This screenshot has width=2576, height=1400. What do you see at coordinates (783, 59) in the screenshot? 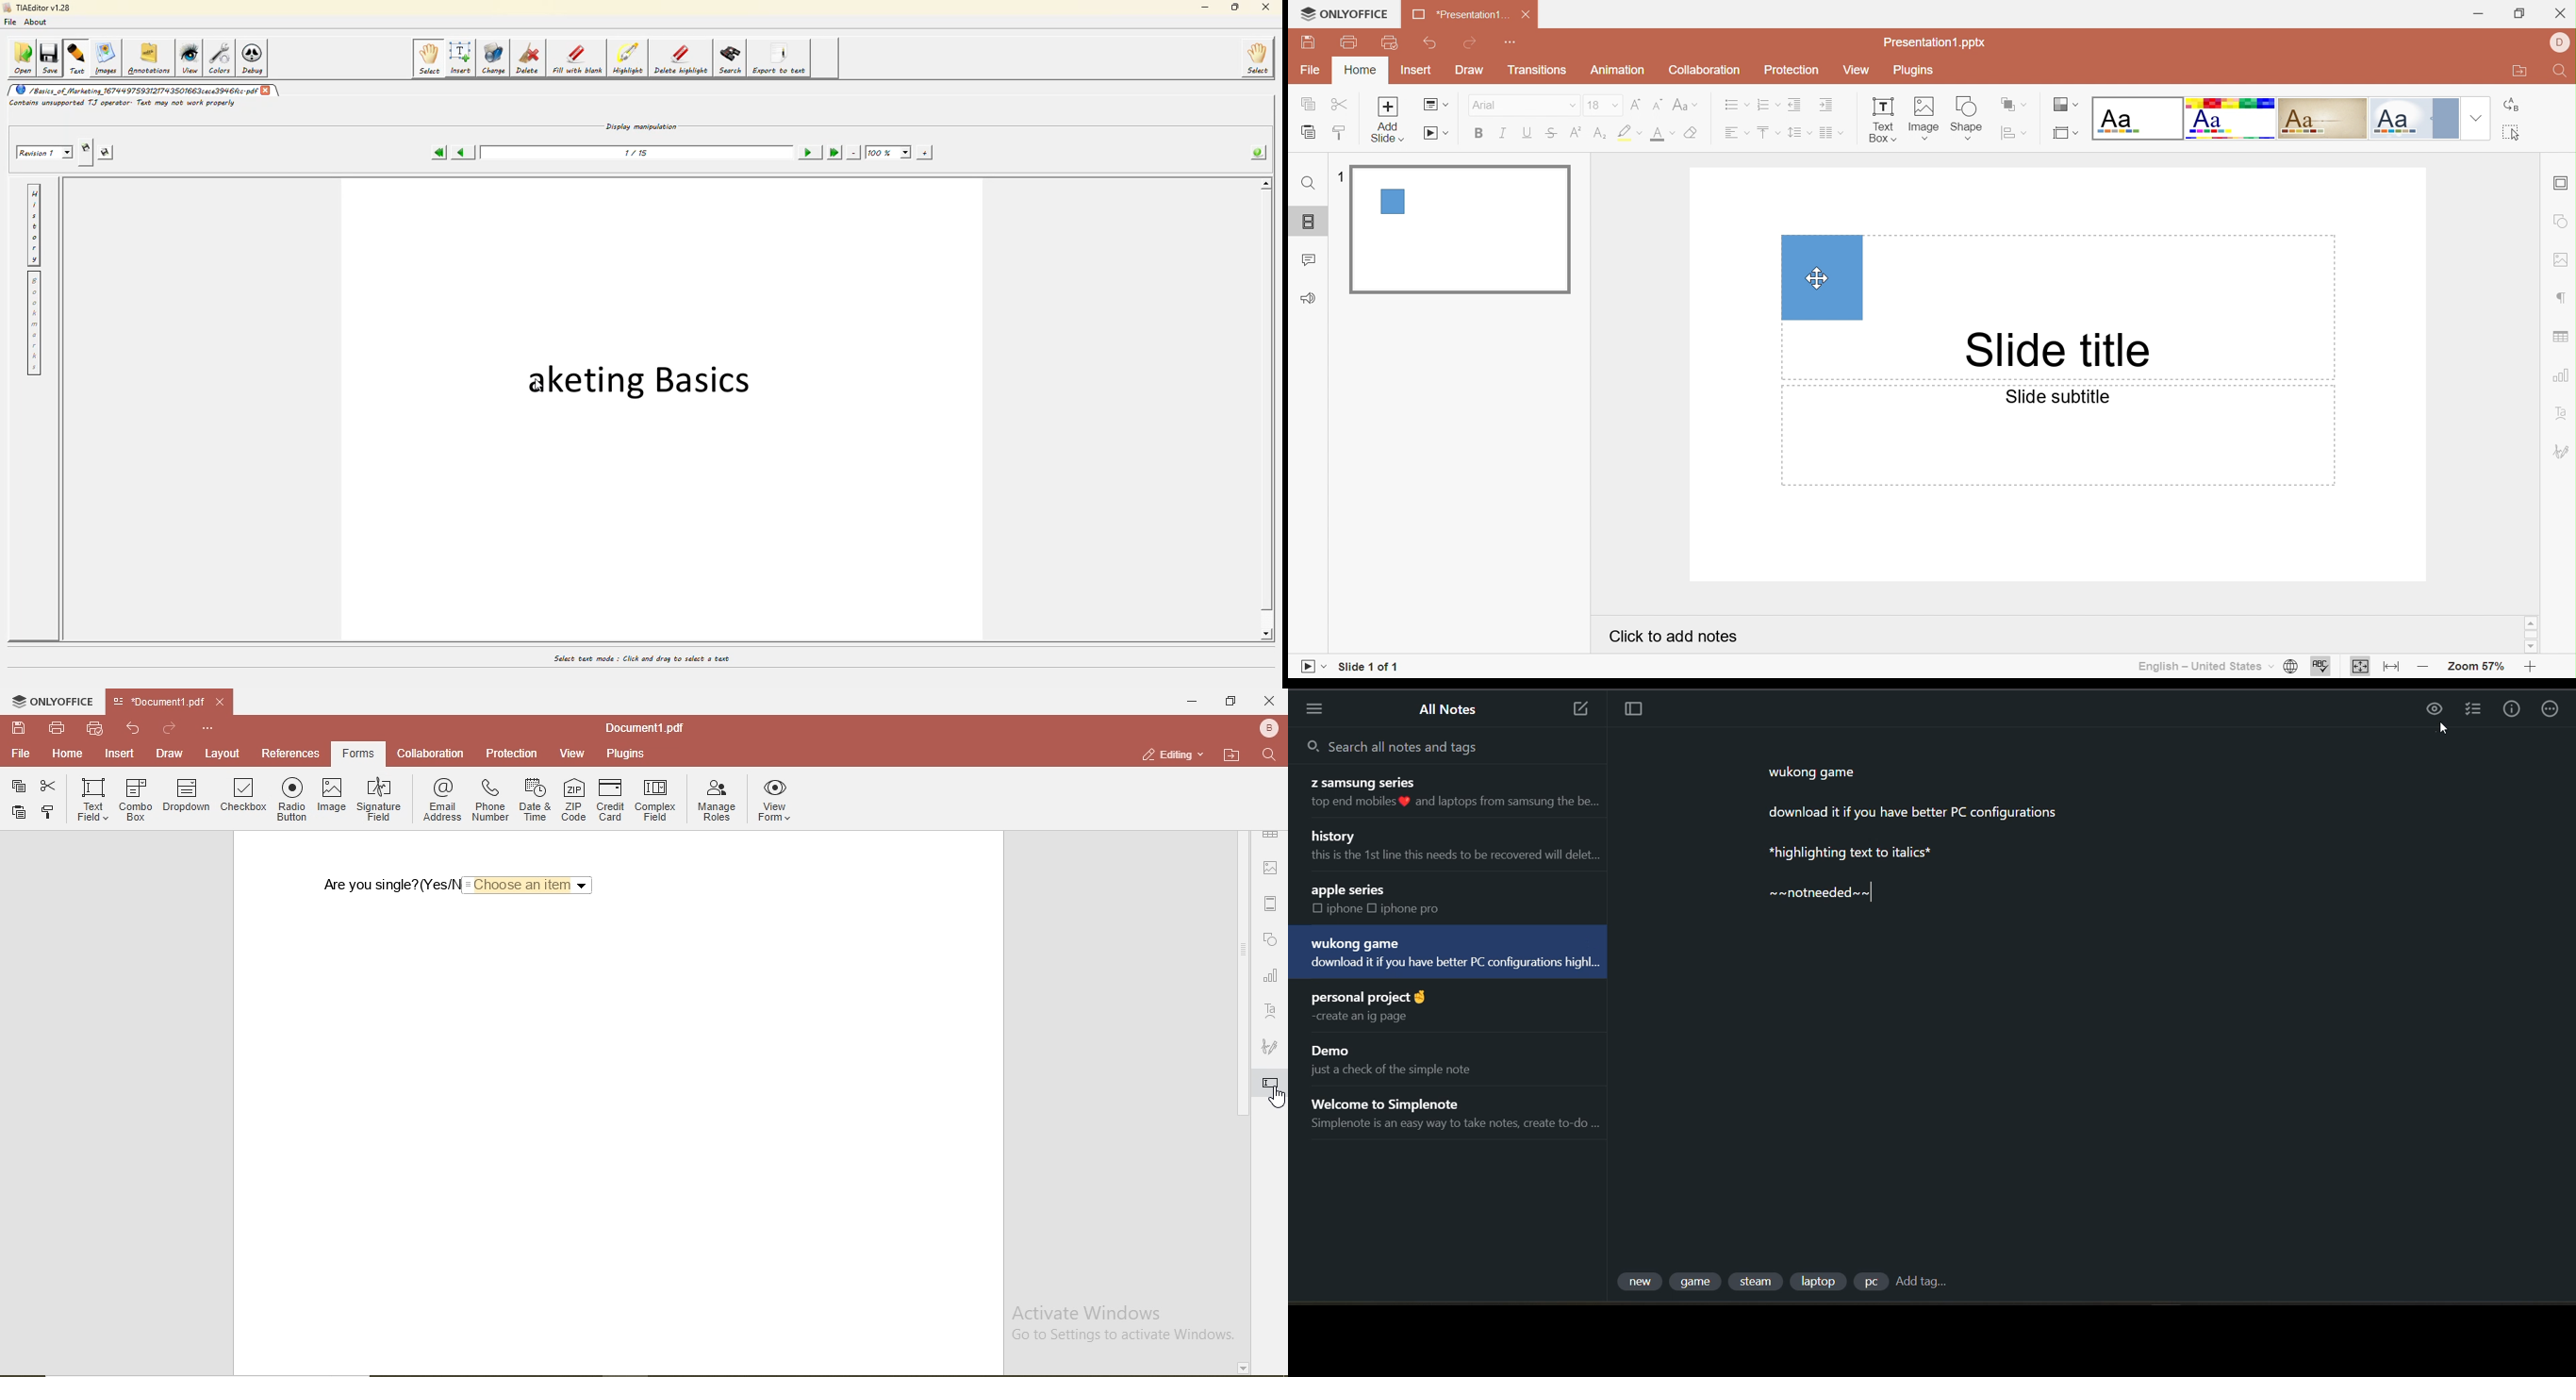
I see `export to text` at bounding box center [783, 59].